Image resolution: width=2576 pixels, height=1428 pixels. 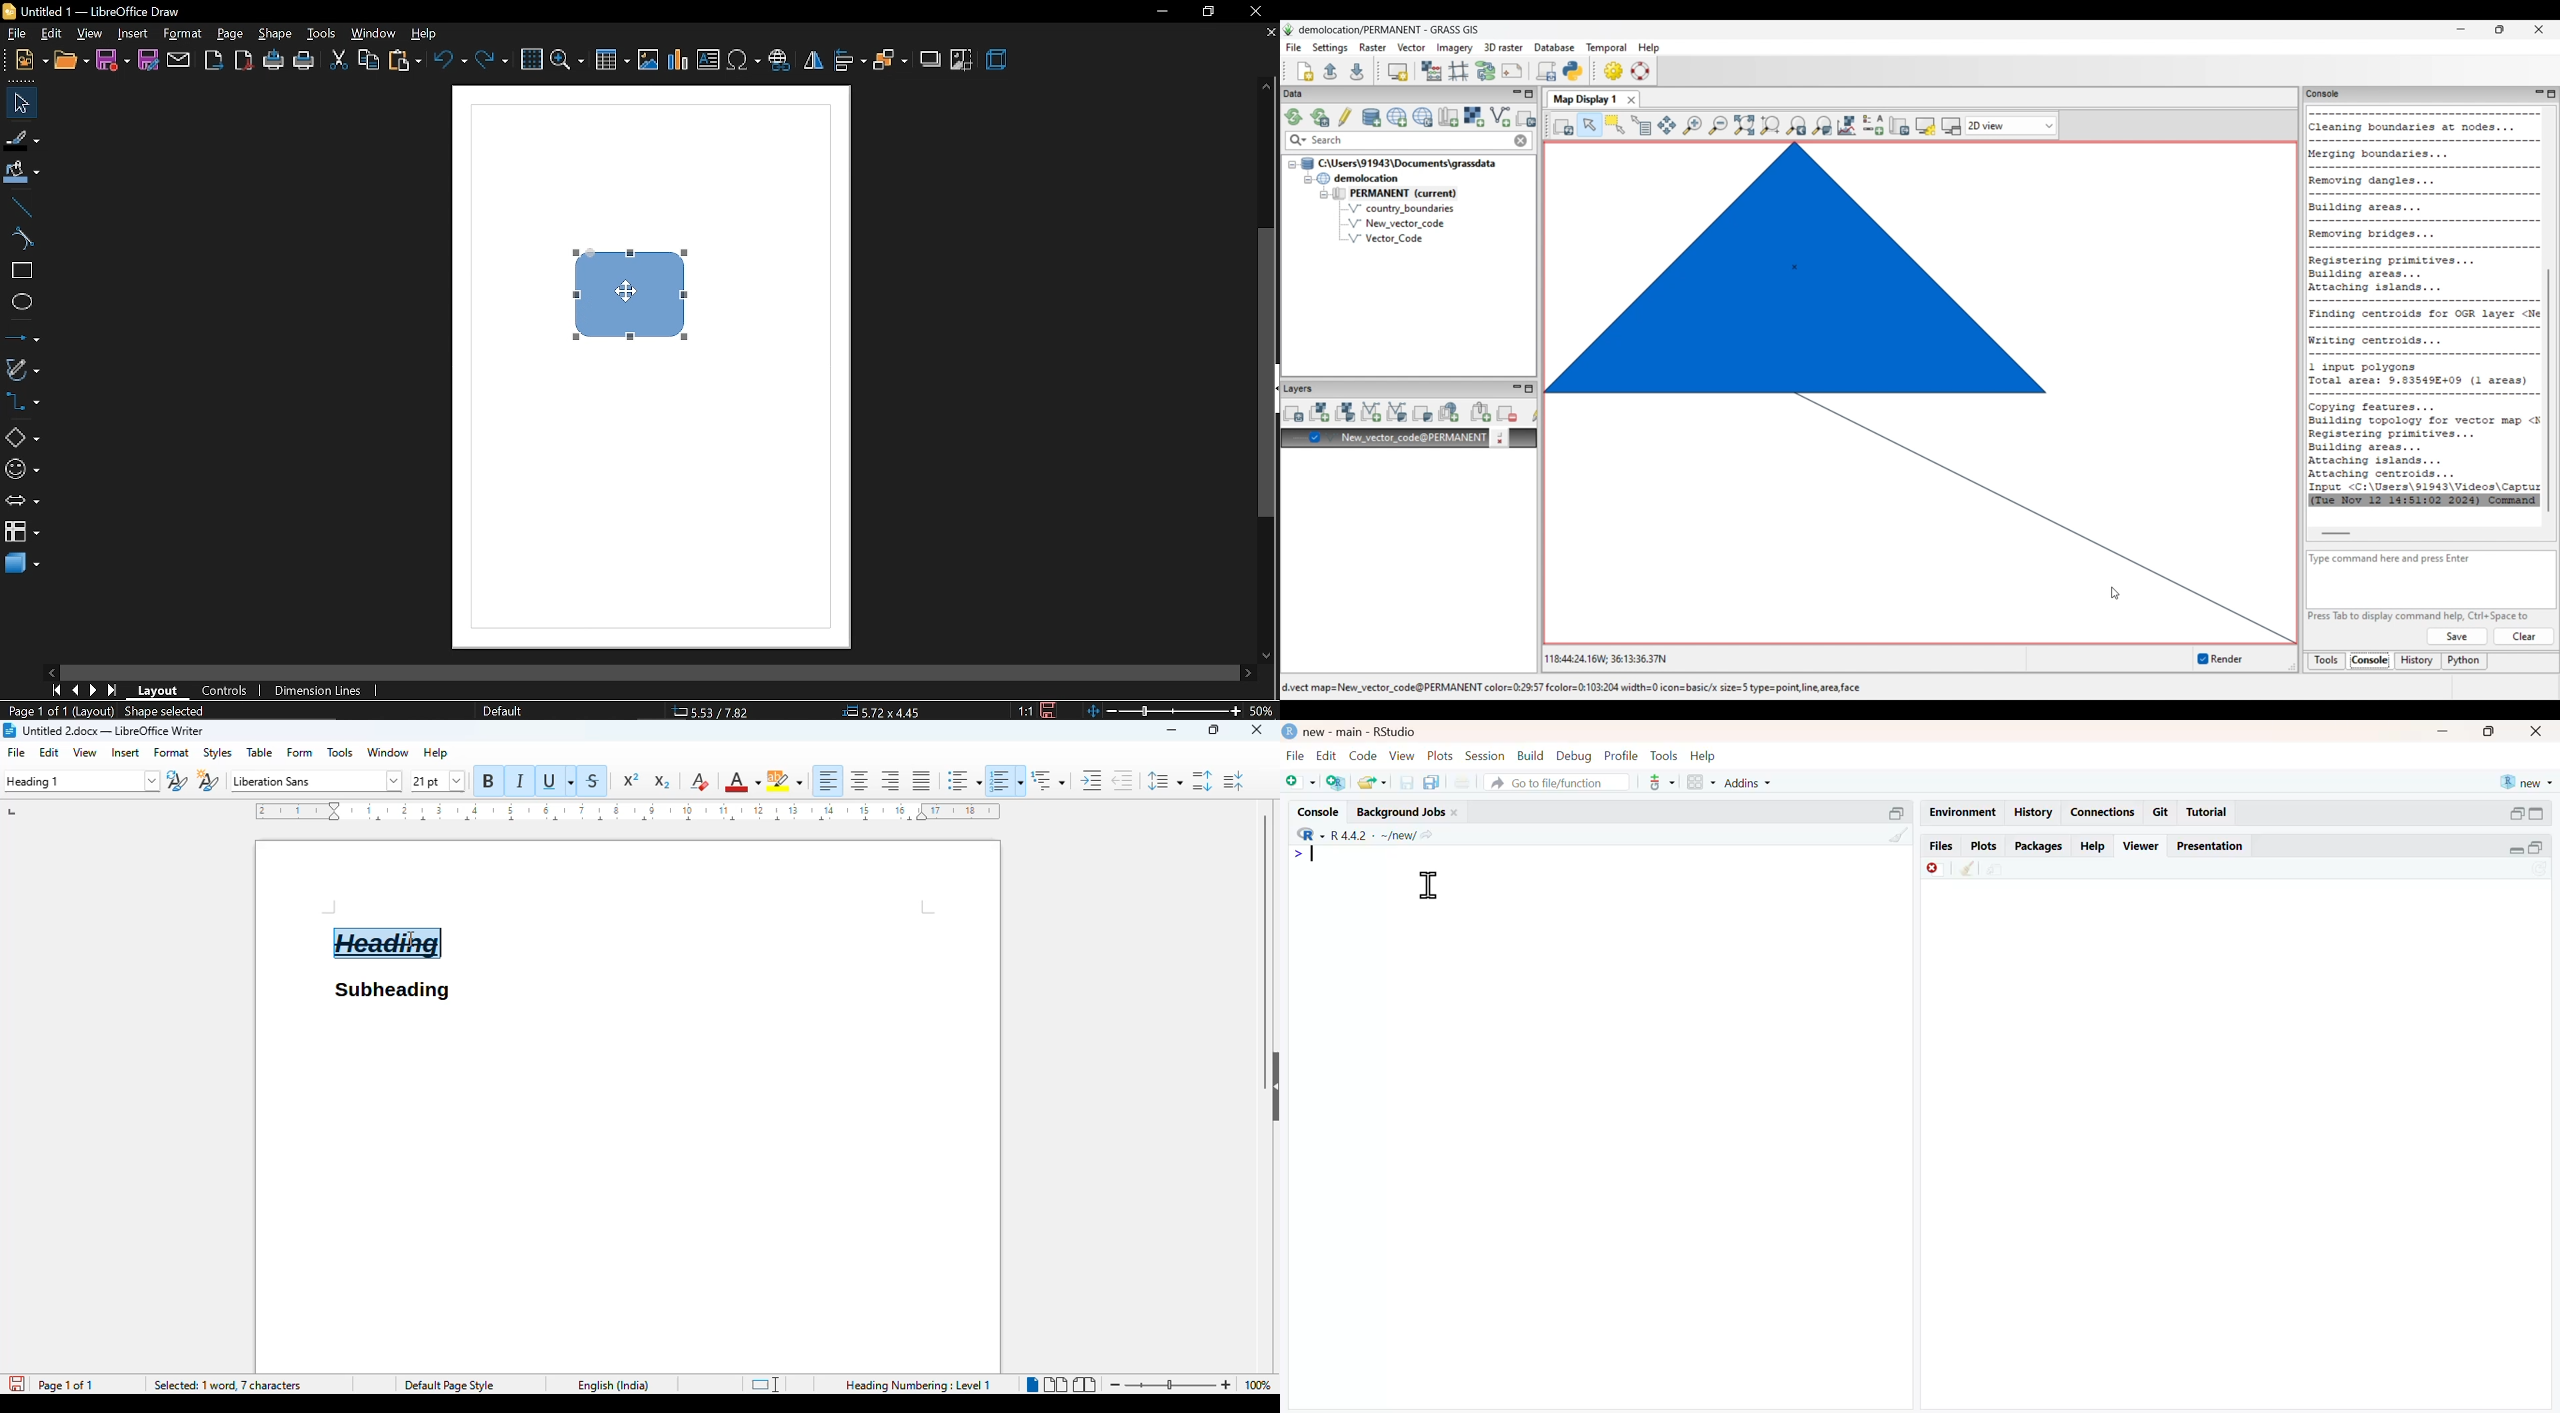 What do you see at coordinates (390, 883) in the screenshot?
I see `Document` at bounding box center [390, 883].